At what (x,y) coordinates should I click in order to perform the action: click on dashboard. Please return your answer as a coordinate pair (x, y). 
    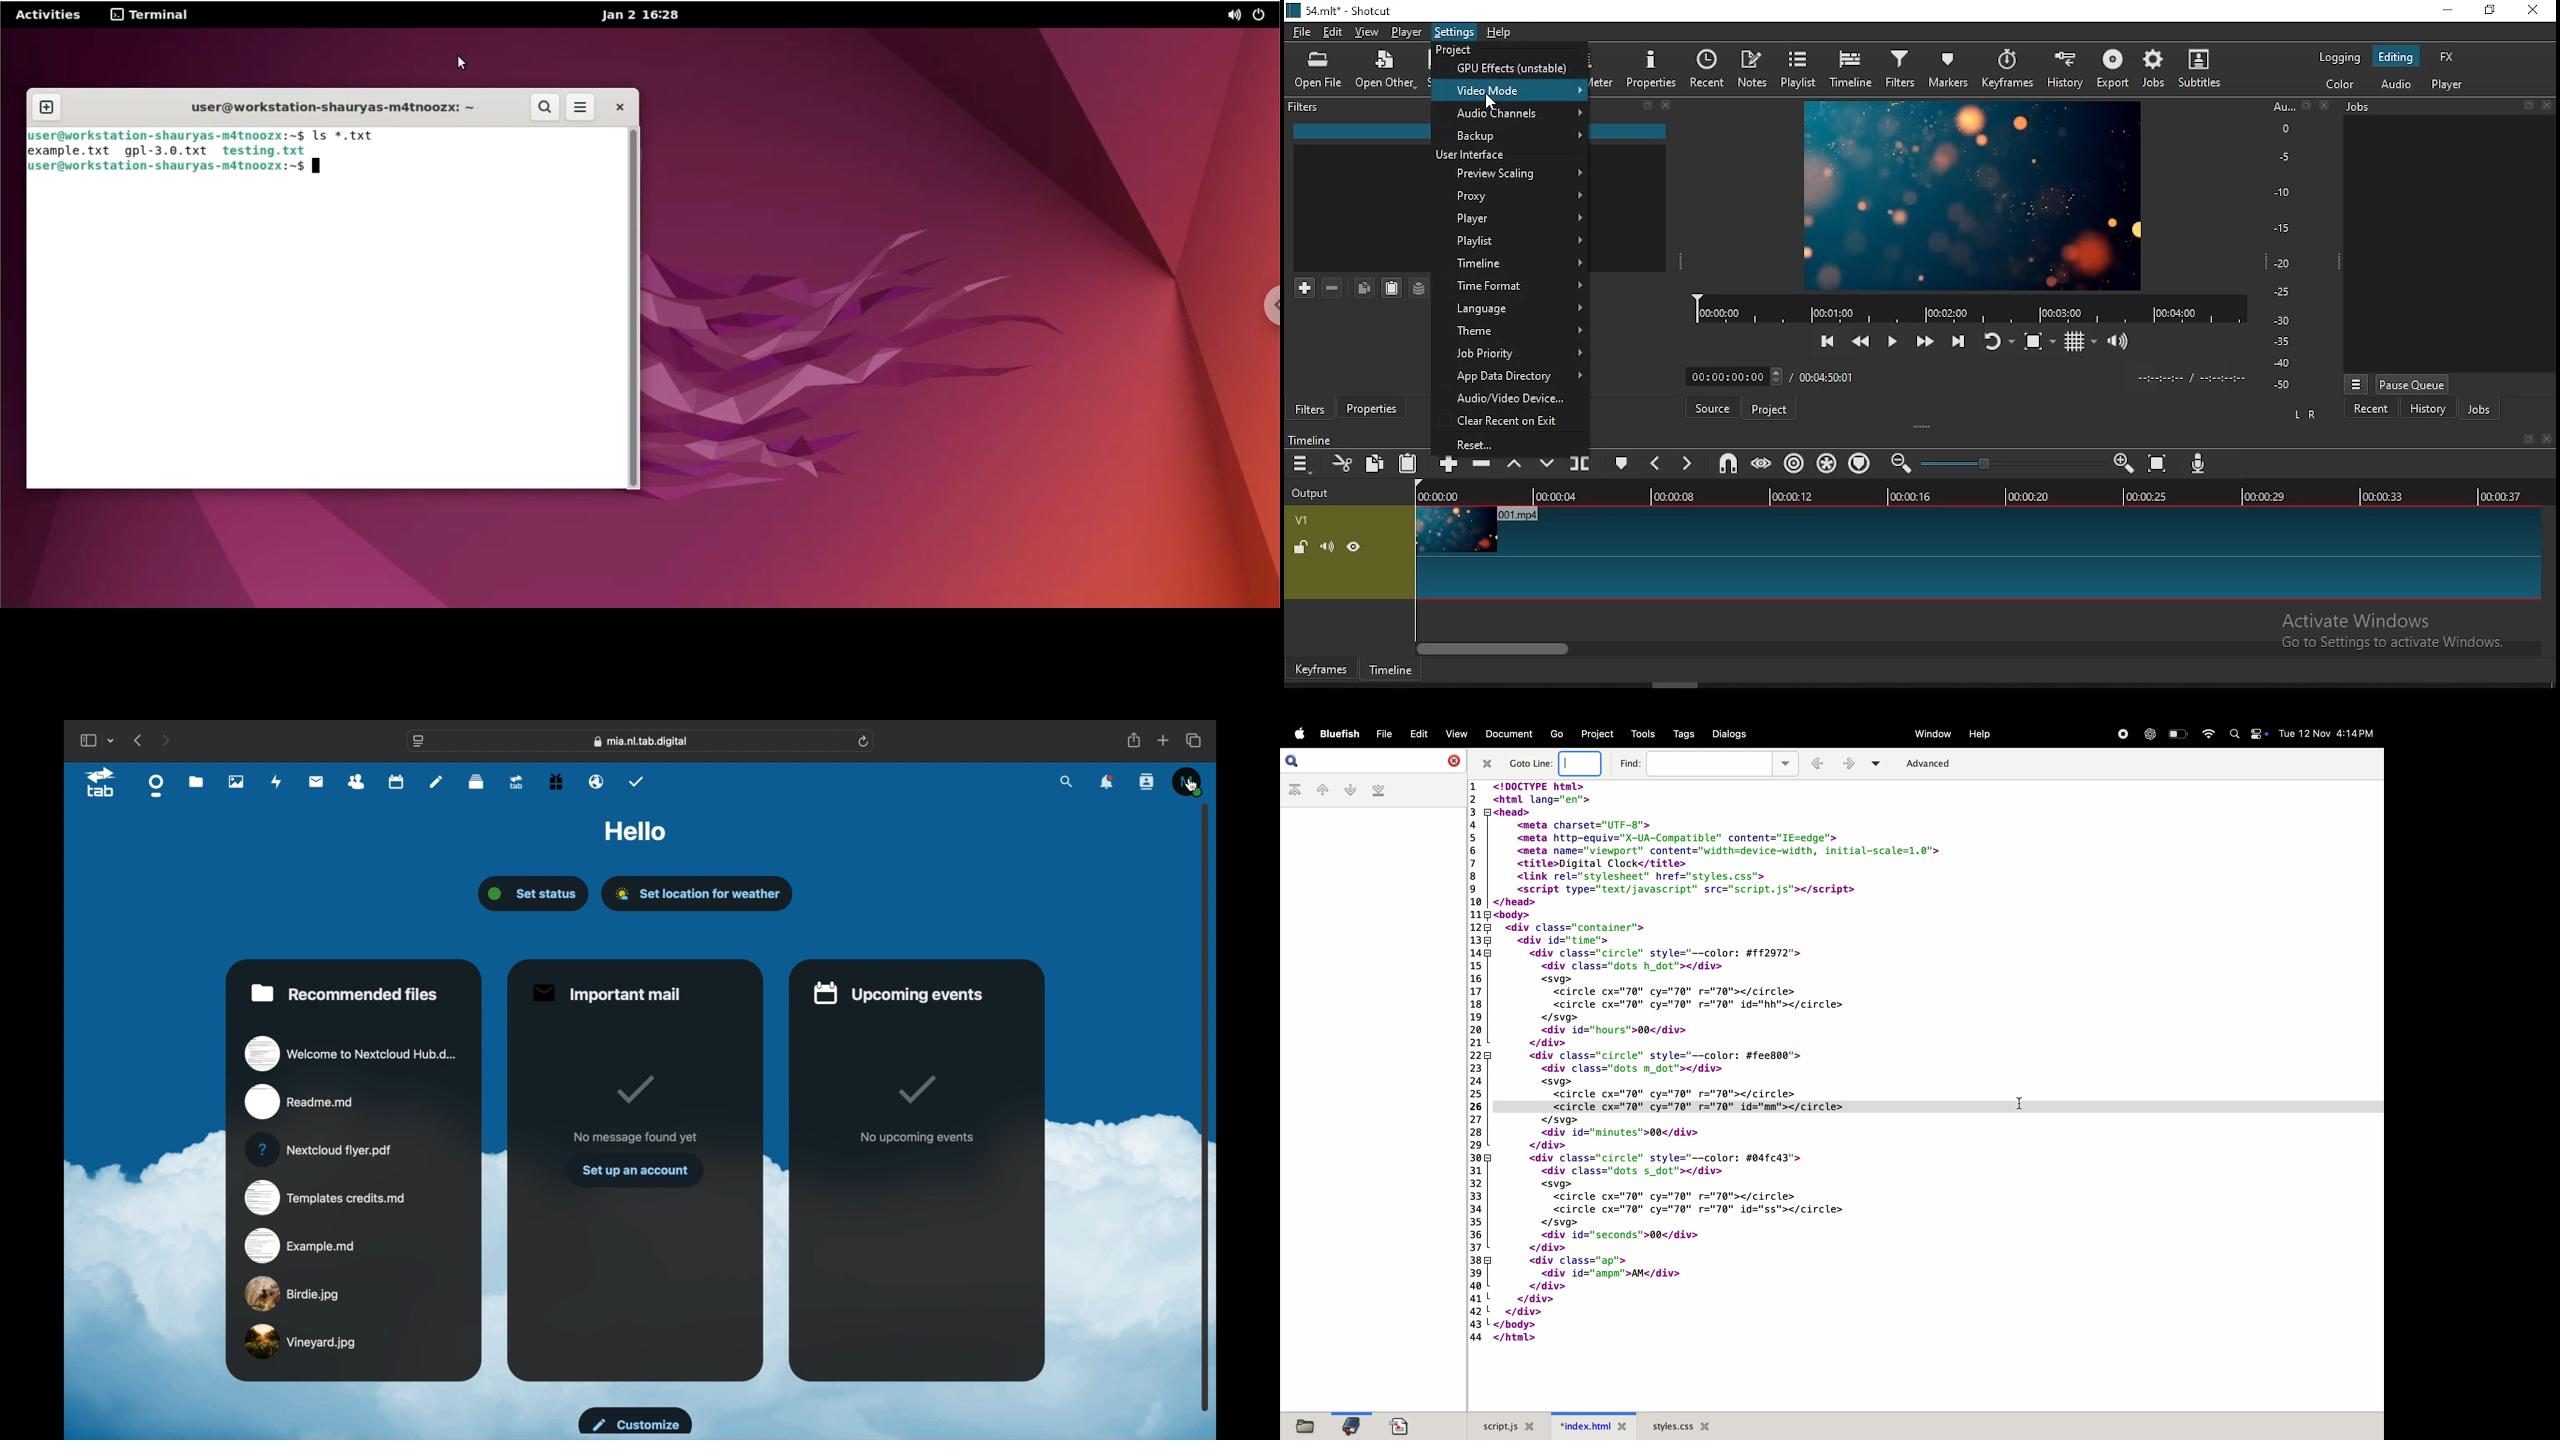
    Looking at the image, I should click on (157, 785).